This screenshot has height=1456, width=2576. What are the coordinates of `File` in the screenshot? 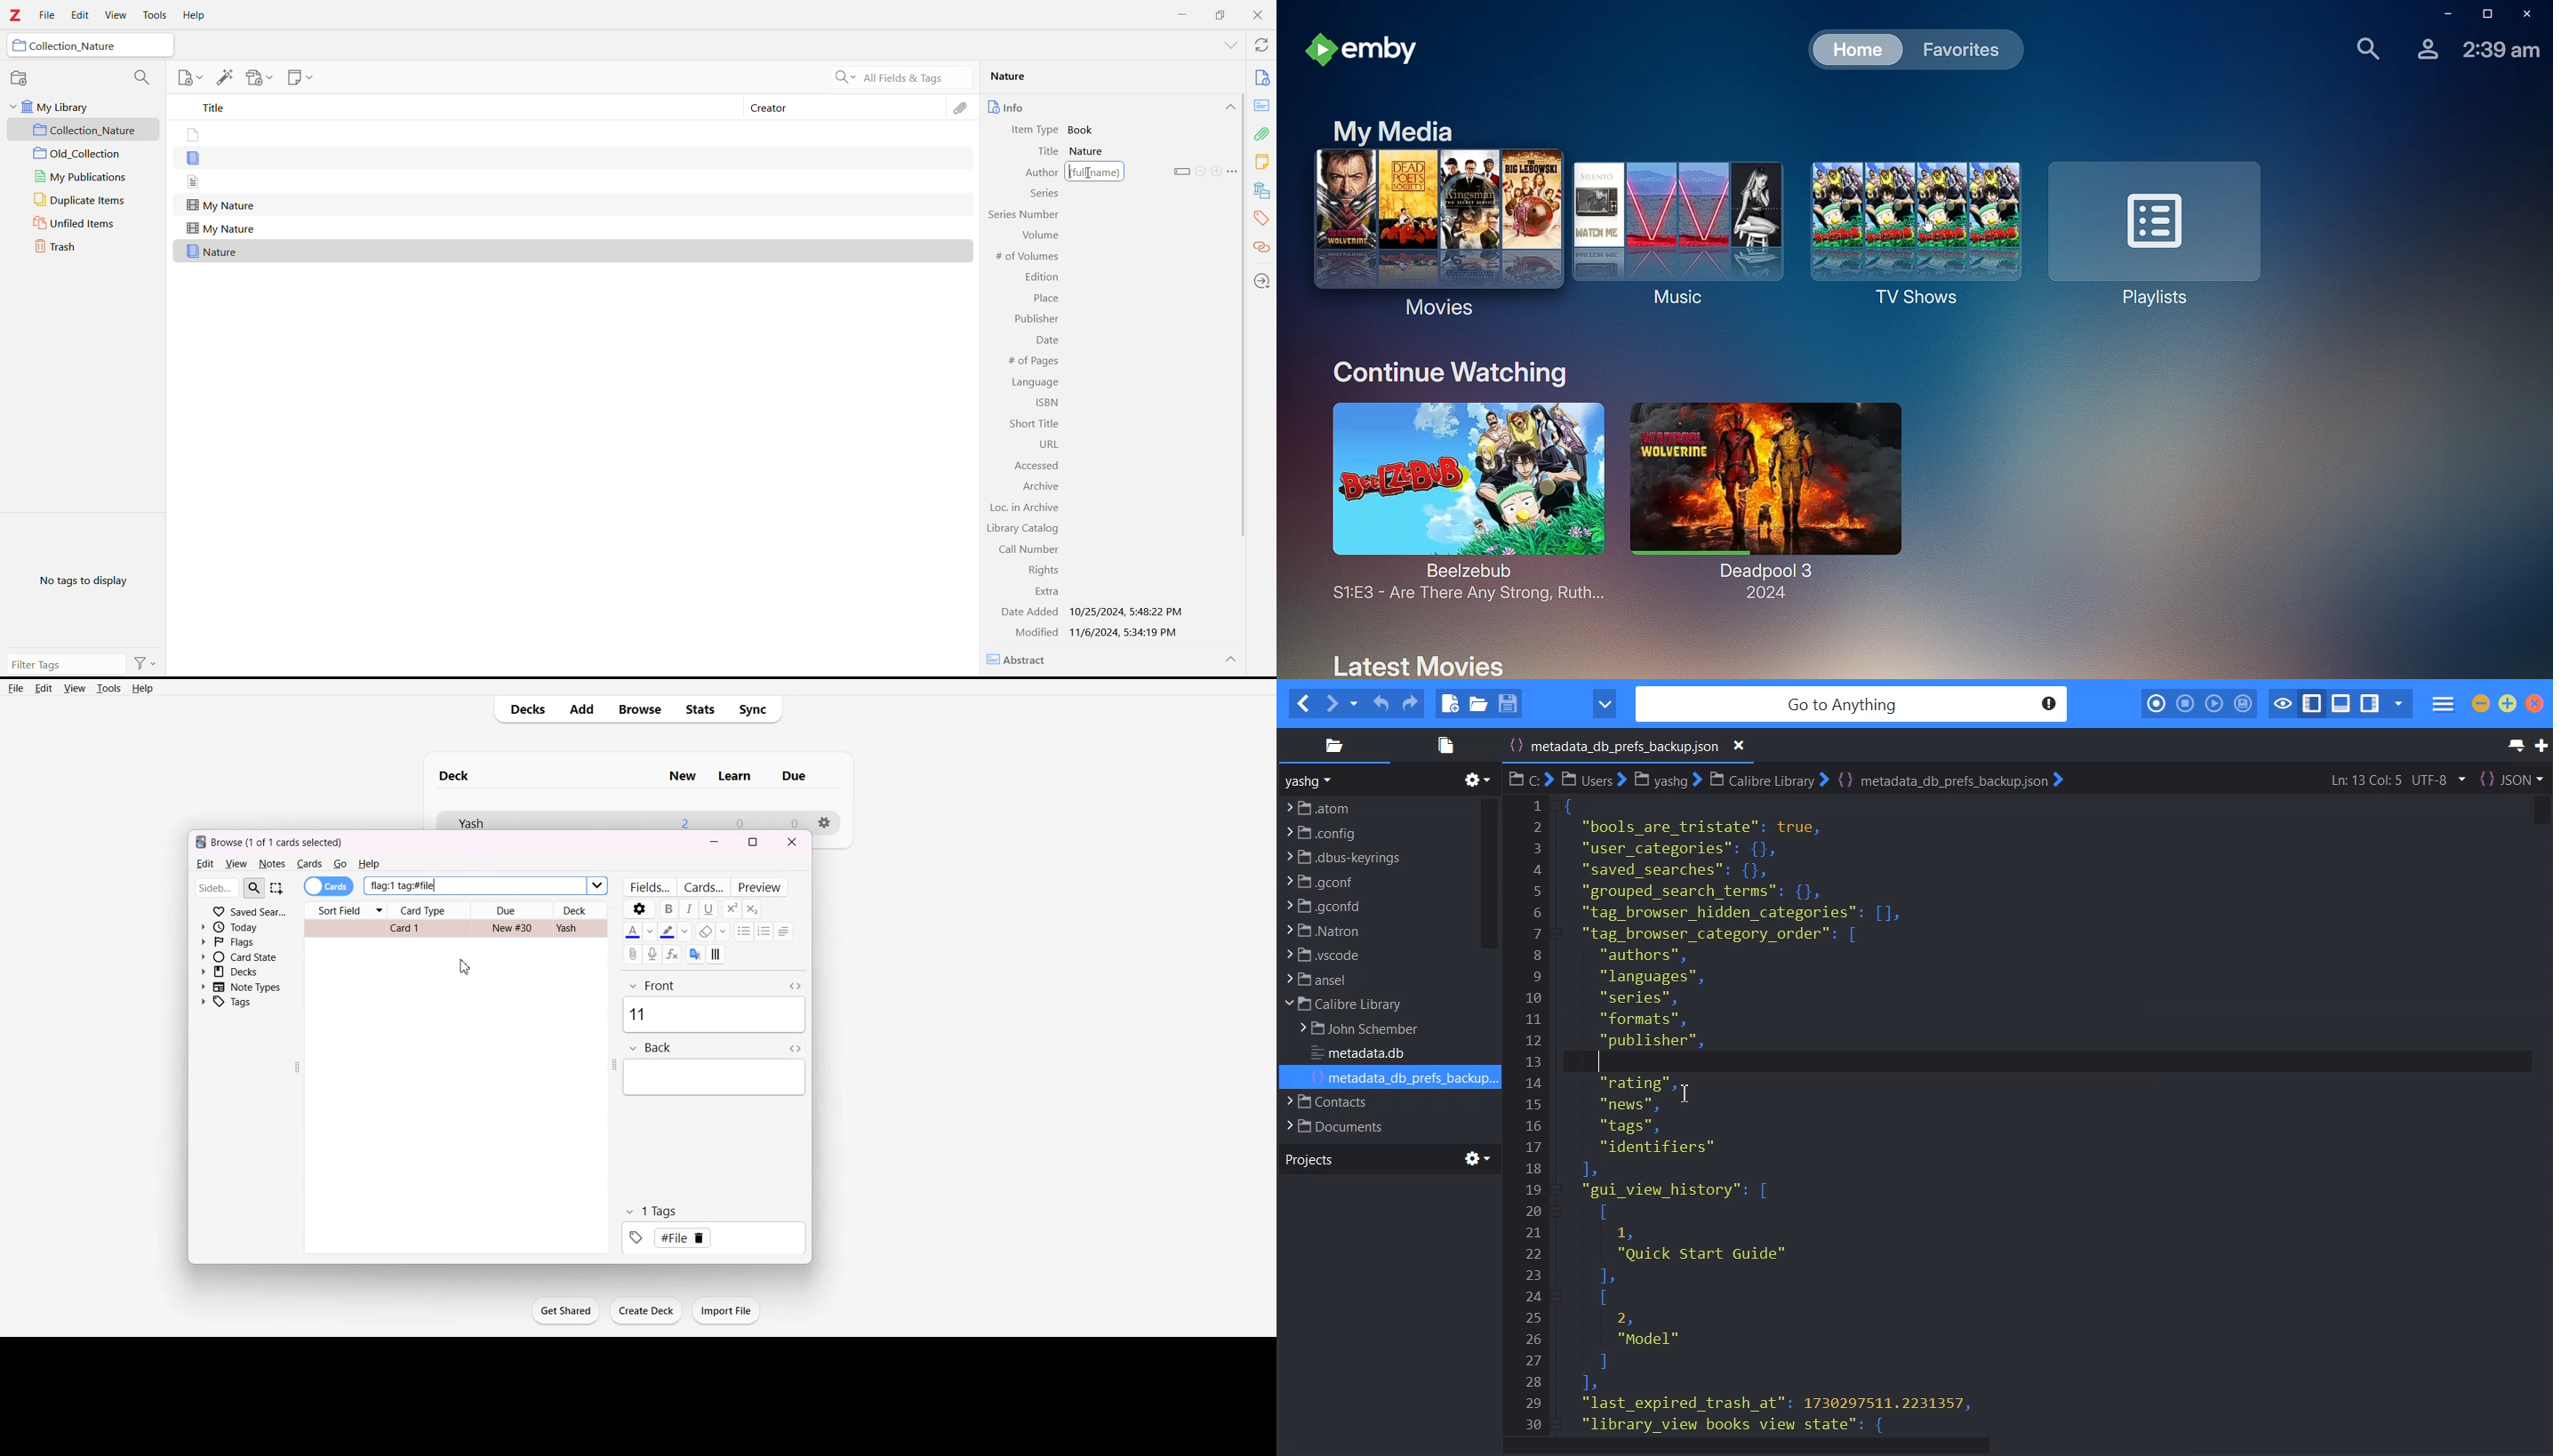 It's located at (48, 16).